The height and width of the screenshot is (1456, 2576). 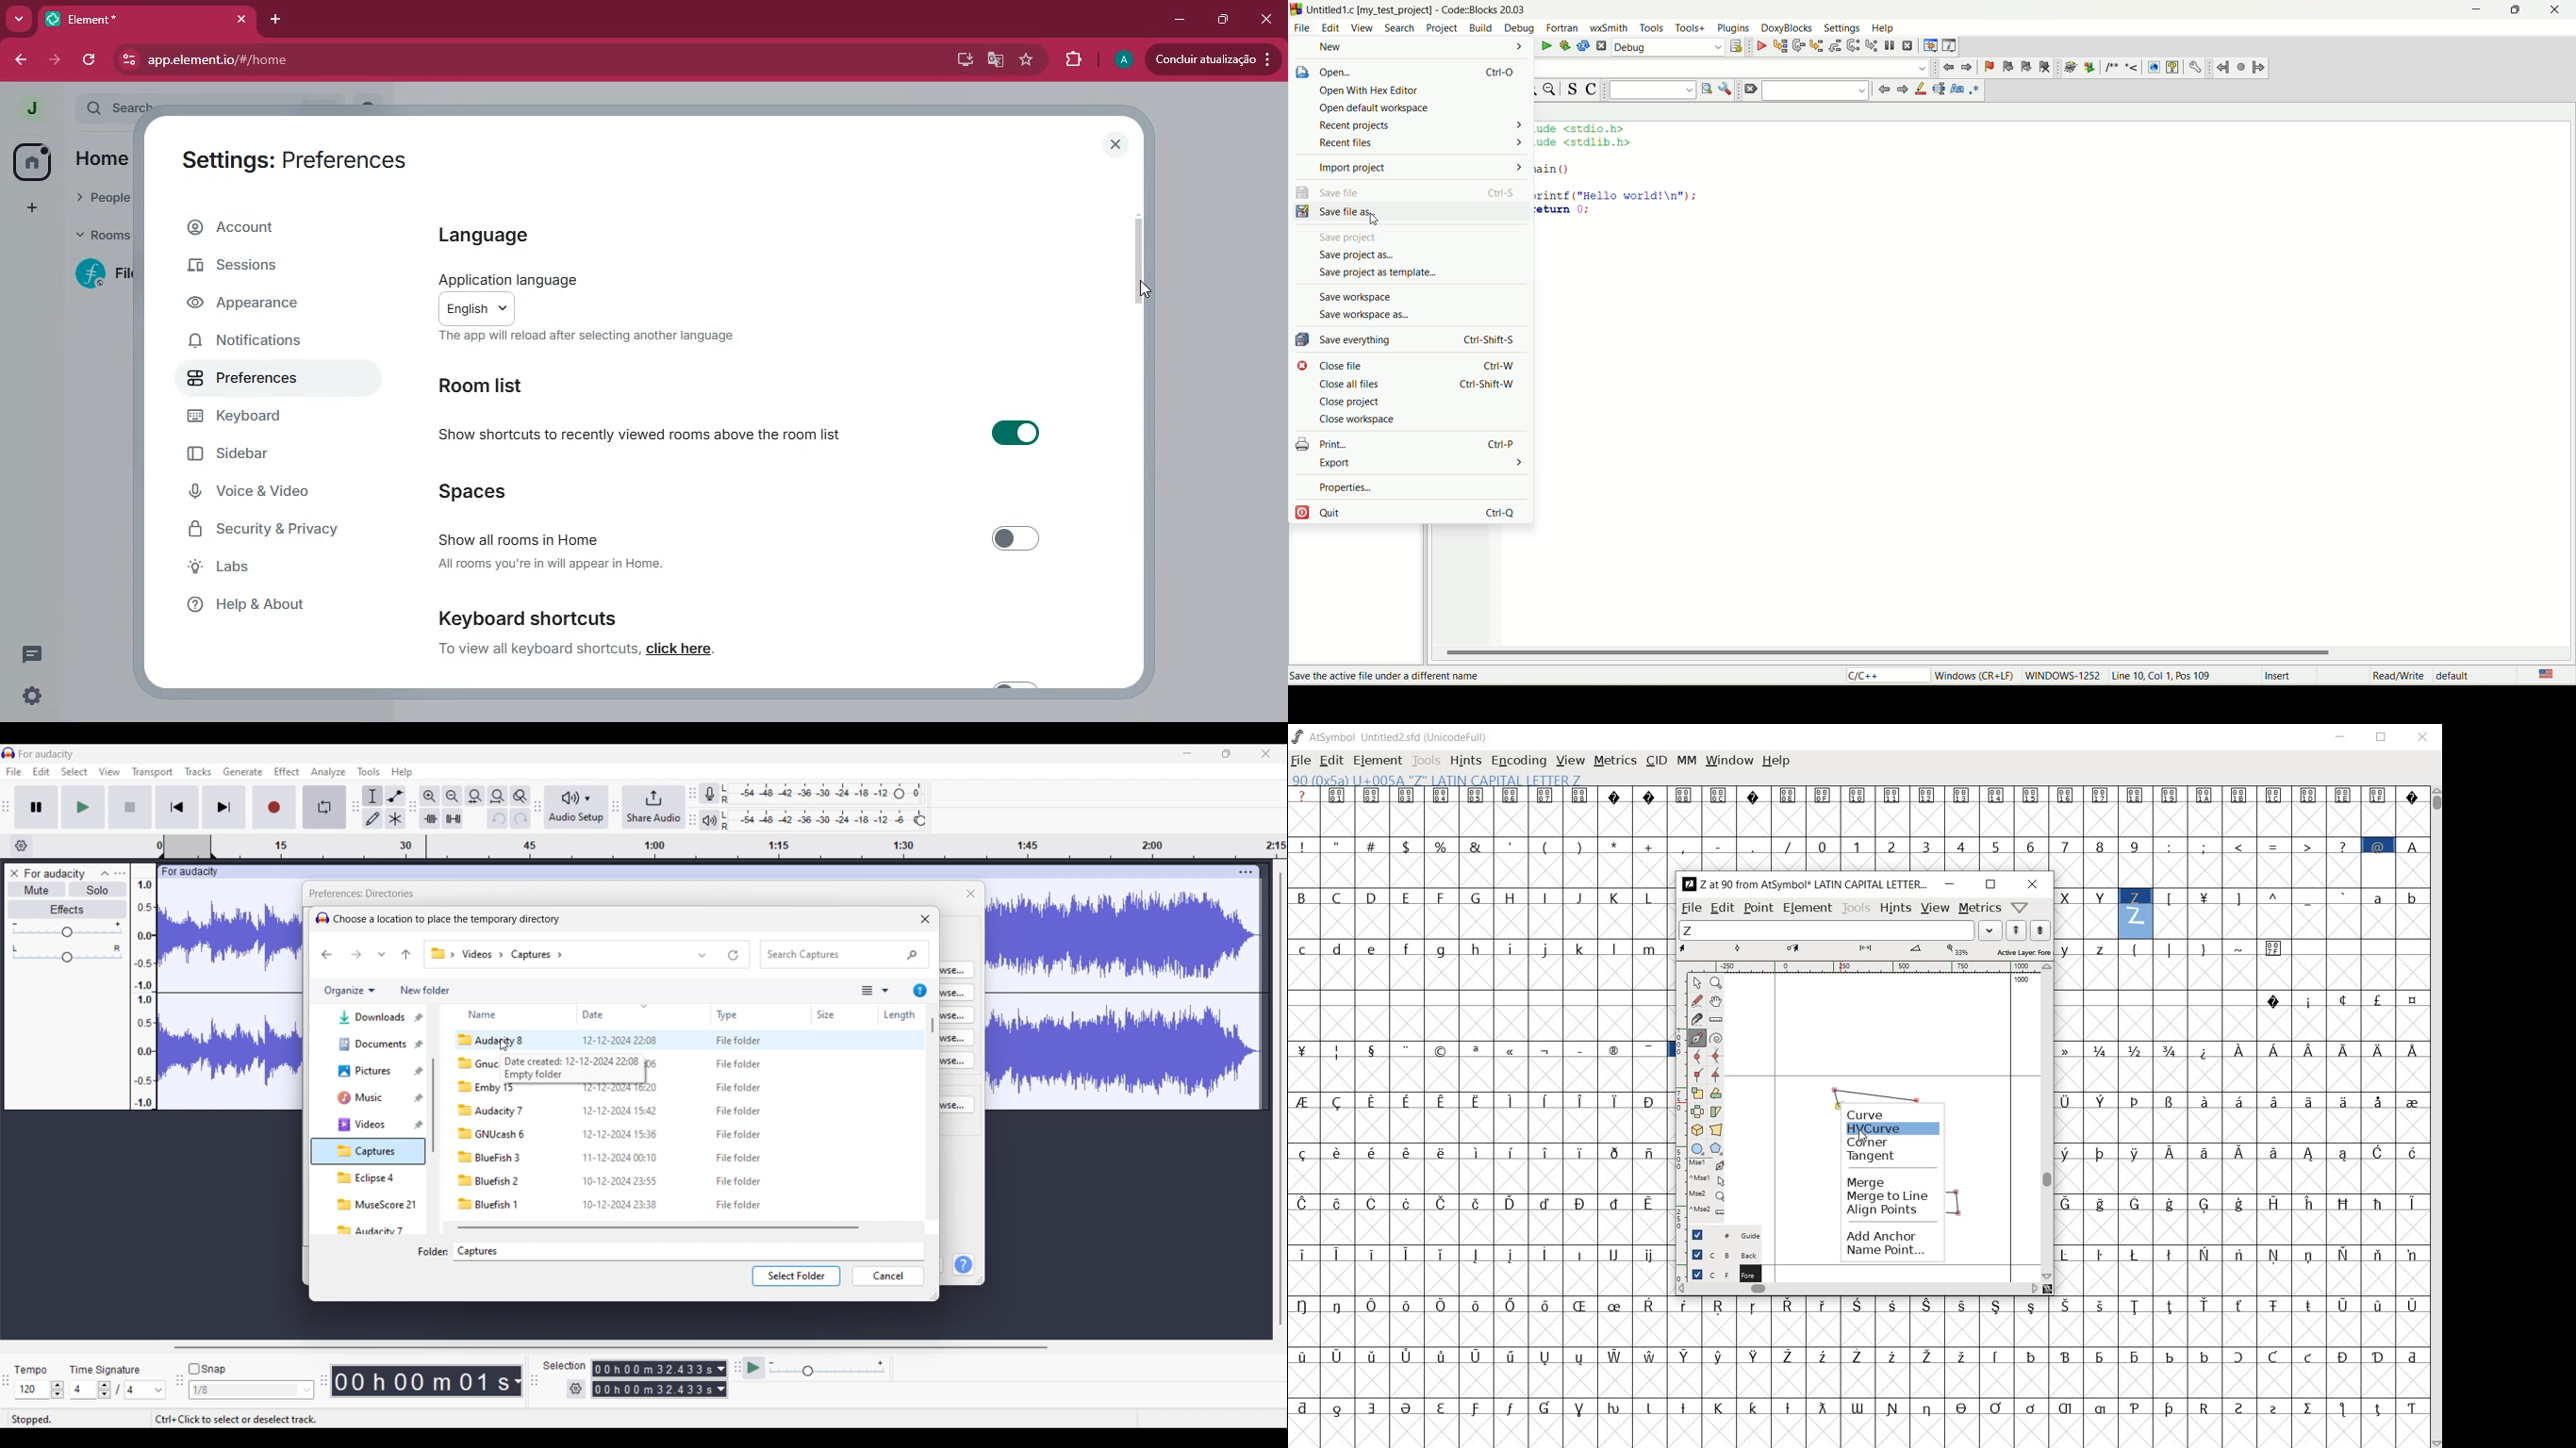 What do you see at coordinates (32, 654) in the screenshot?
I see `threads` at bounding box center [32, 654].